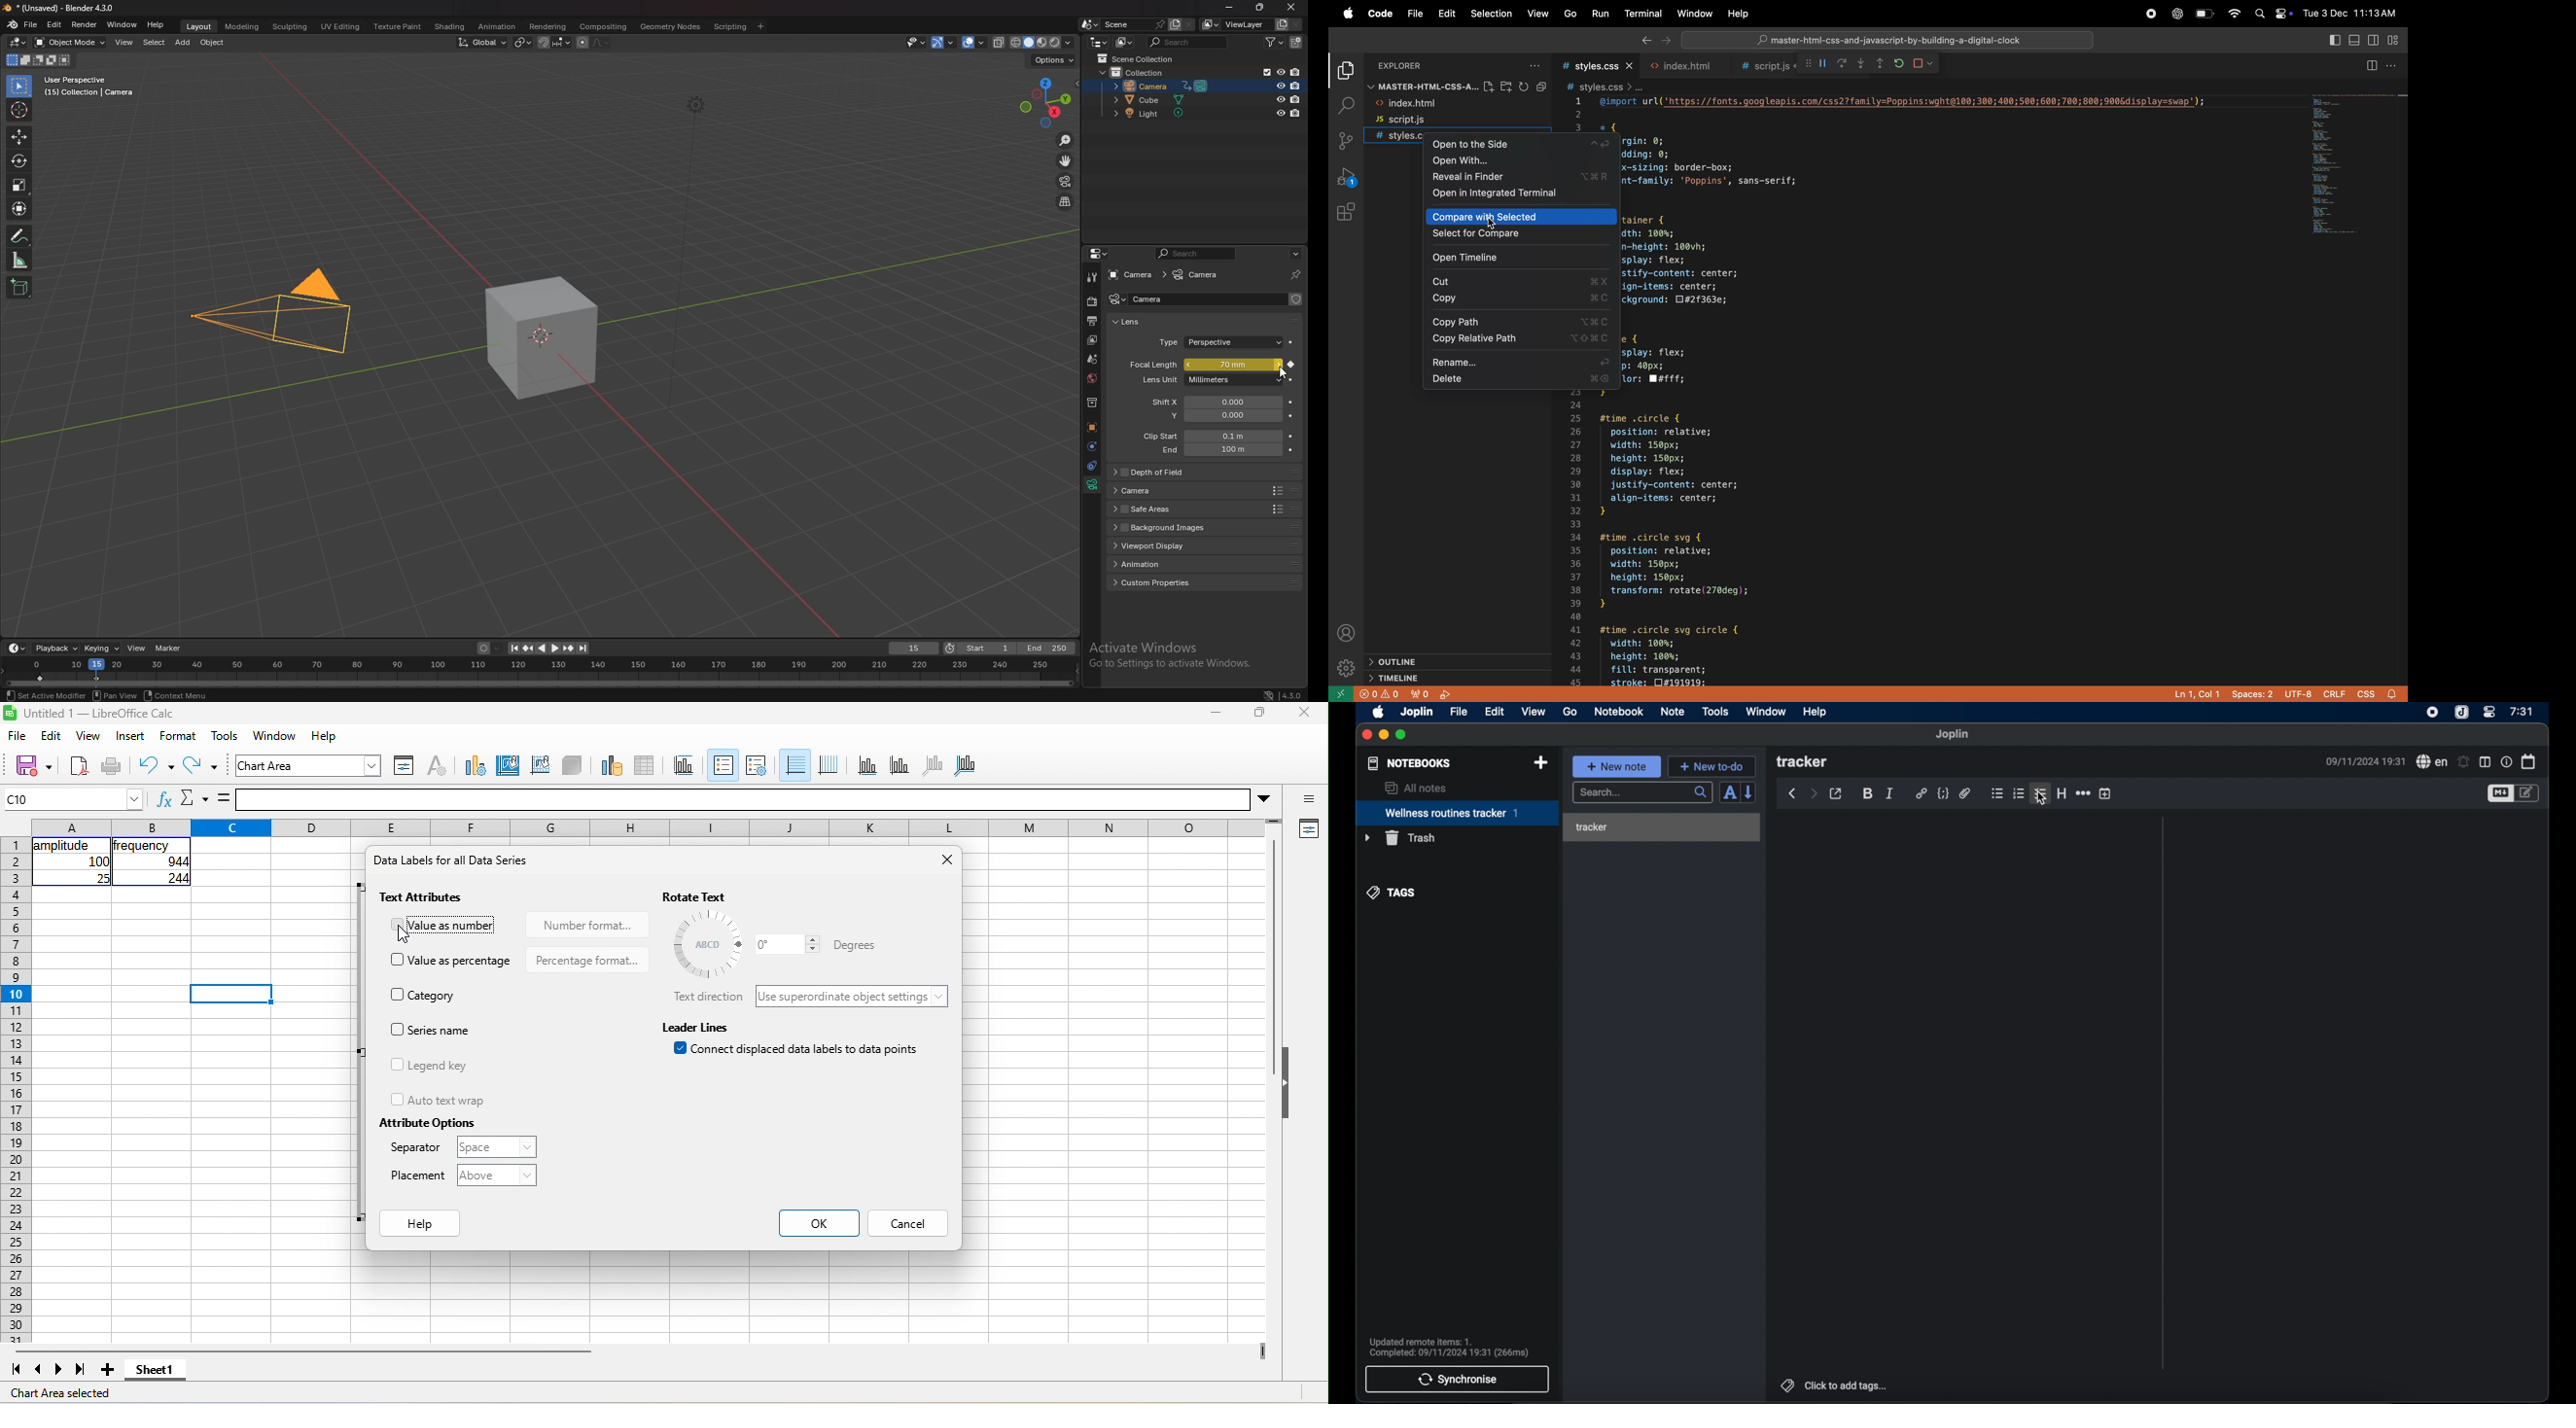 The width and height of the screenshot is (2576, 1428). I want to click on amplitude , so click(63, 846).